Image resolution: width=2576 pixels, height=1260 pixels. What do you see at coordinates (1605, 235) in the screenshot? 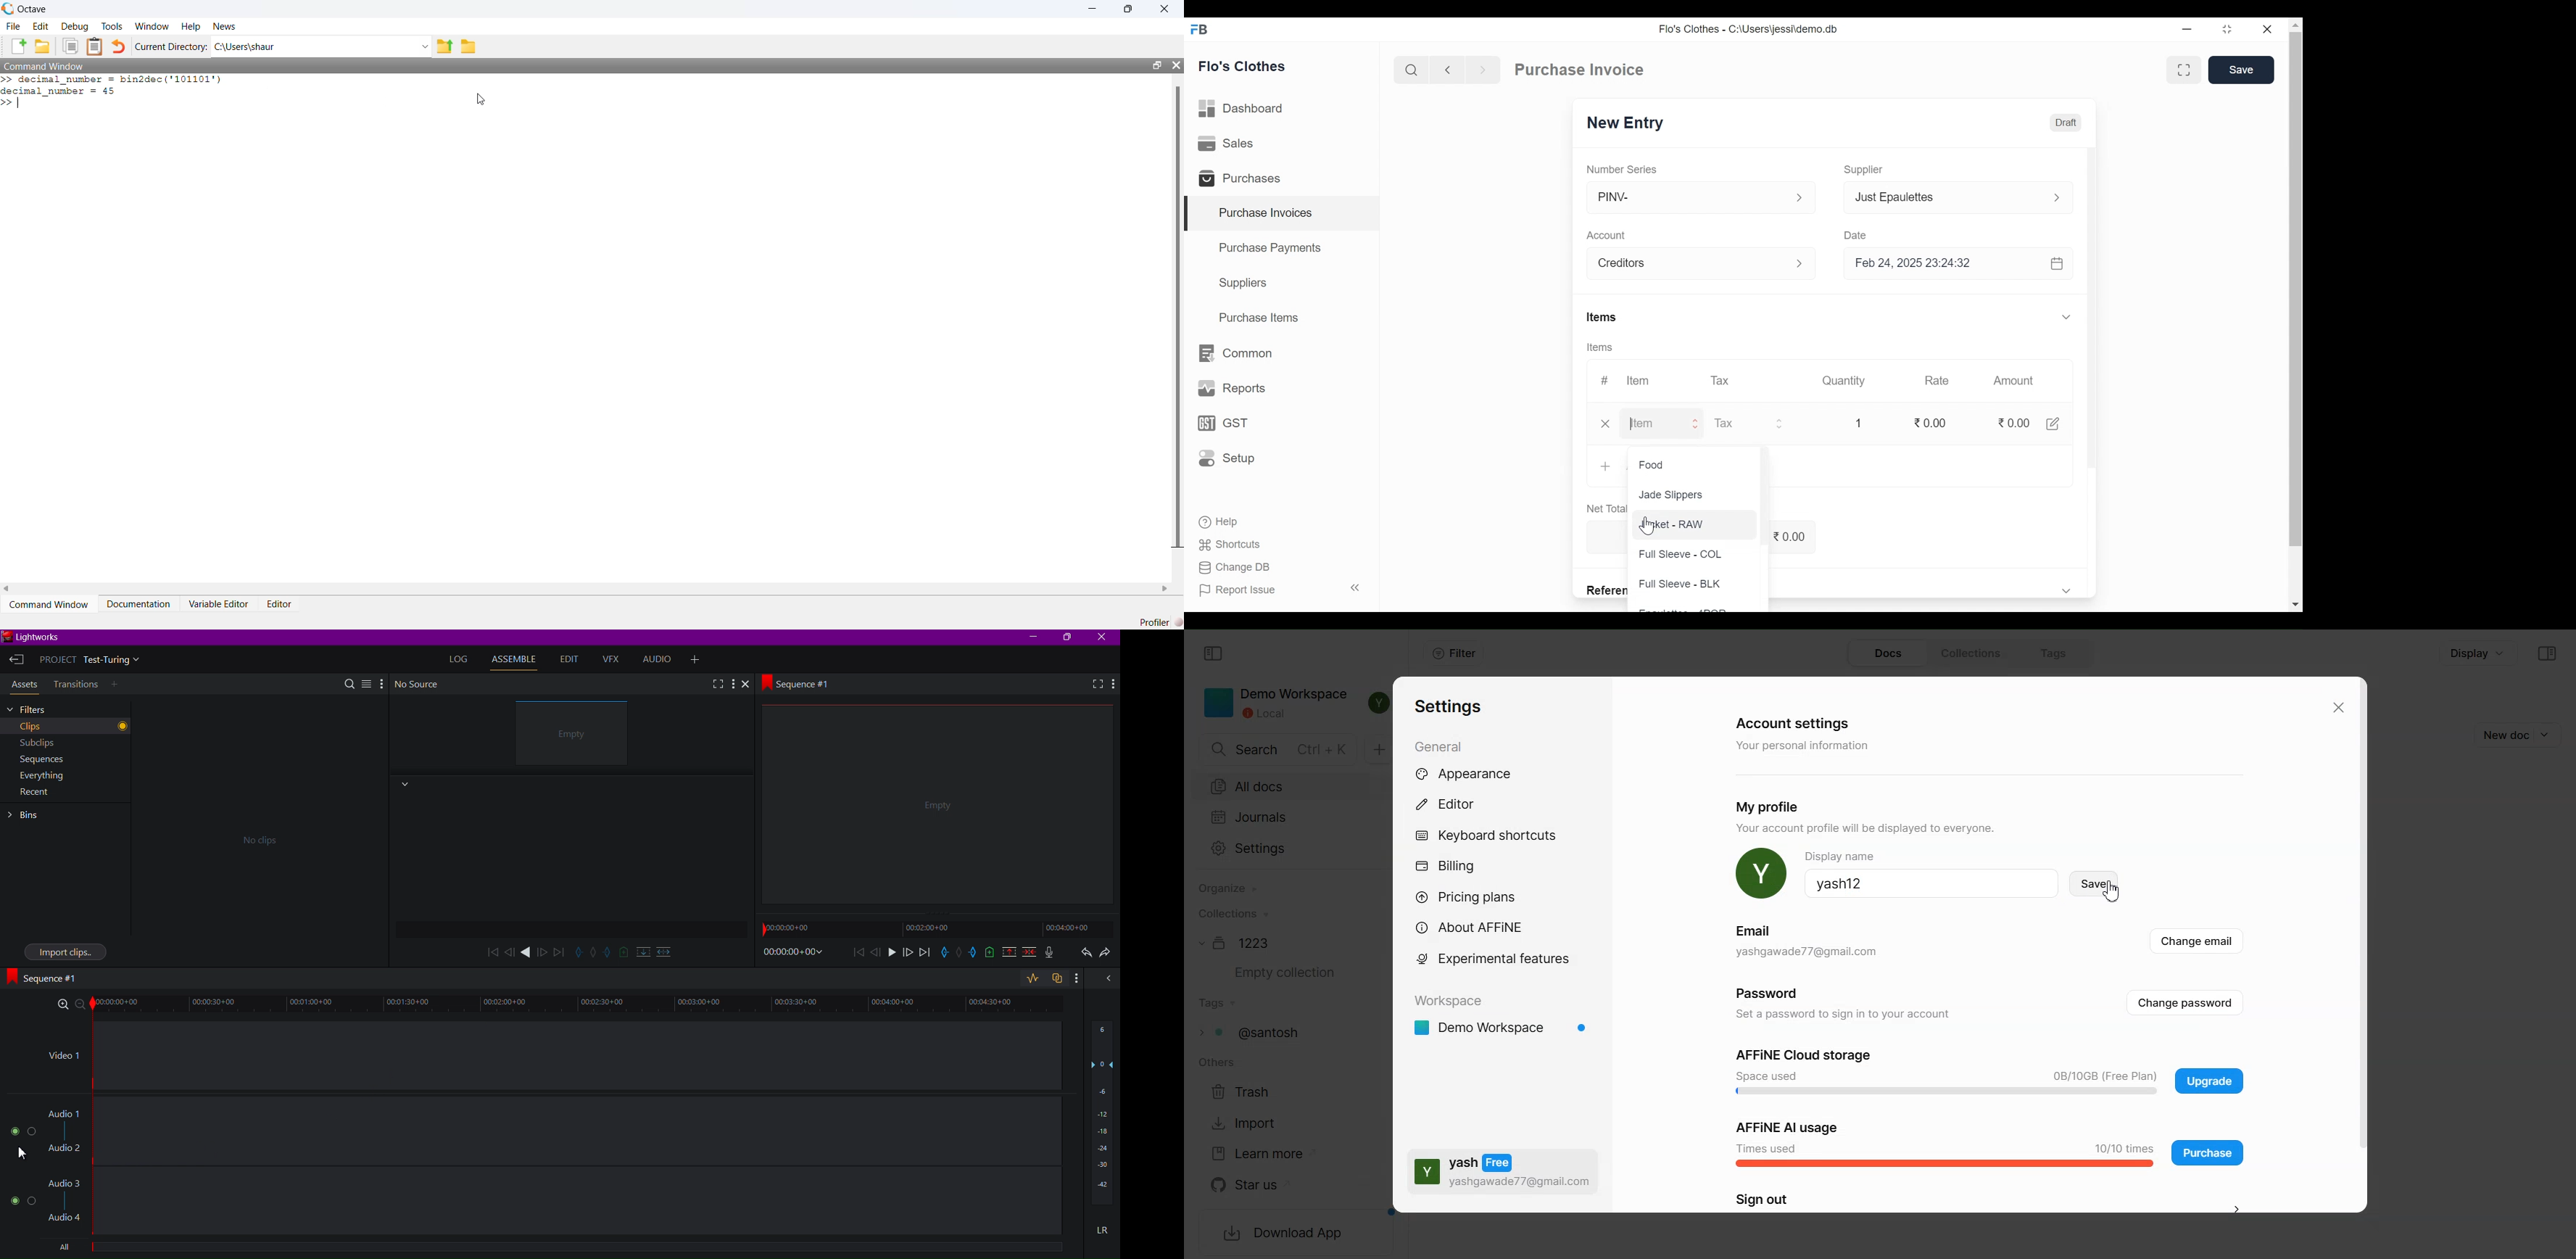
I see `Account` at bounding box center [1605, 235].